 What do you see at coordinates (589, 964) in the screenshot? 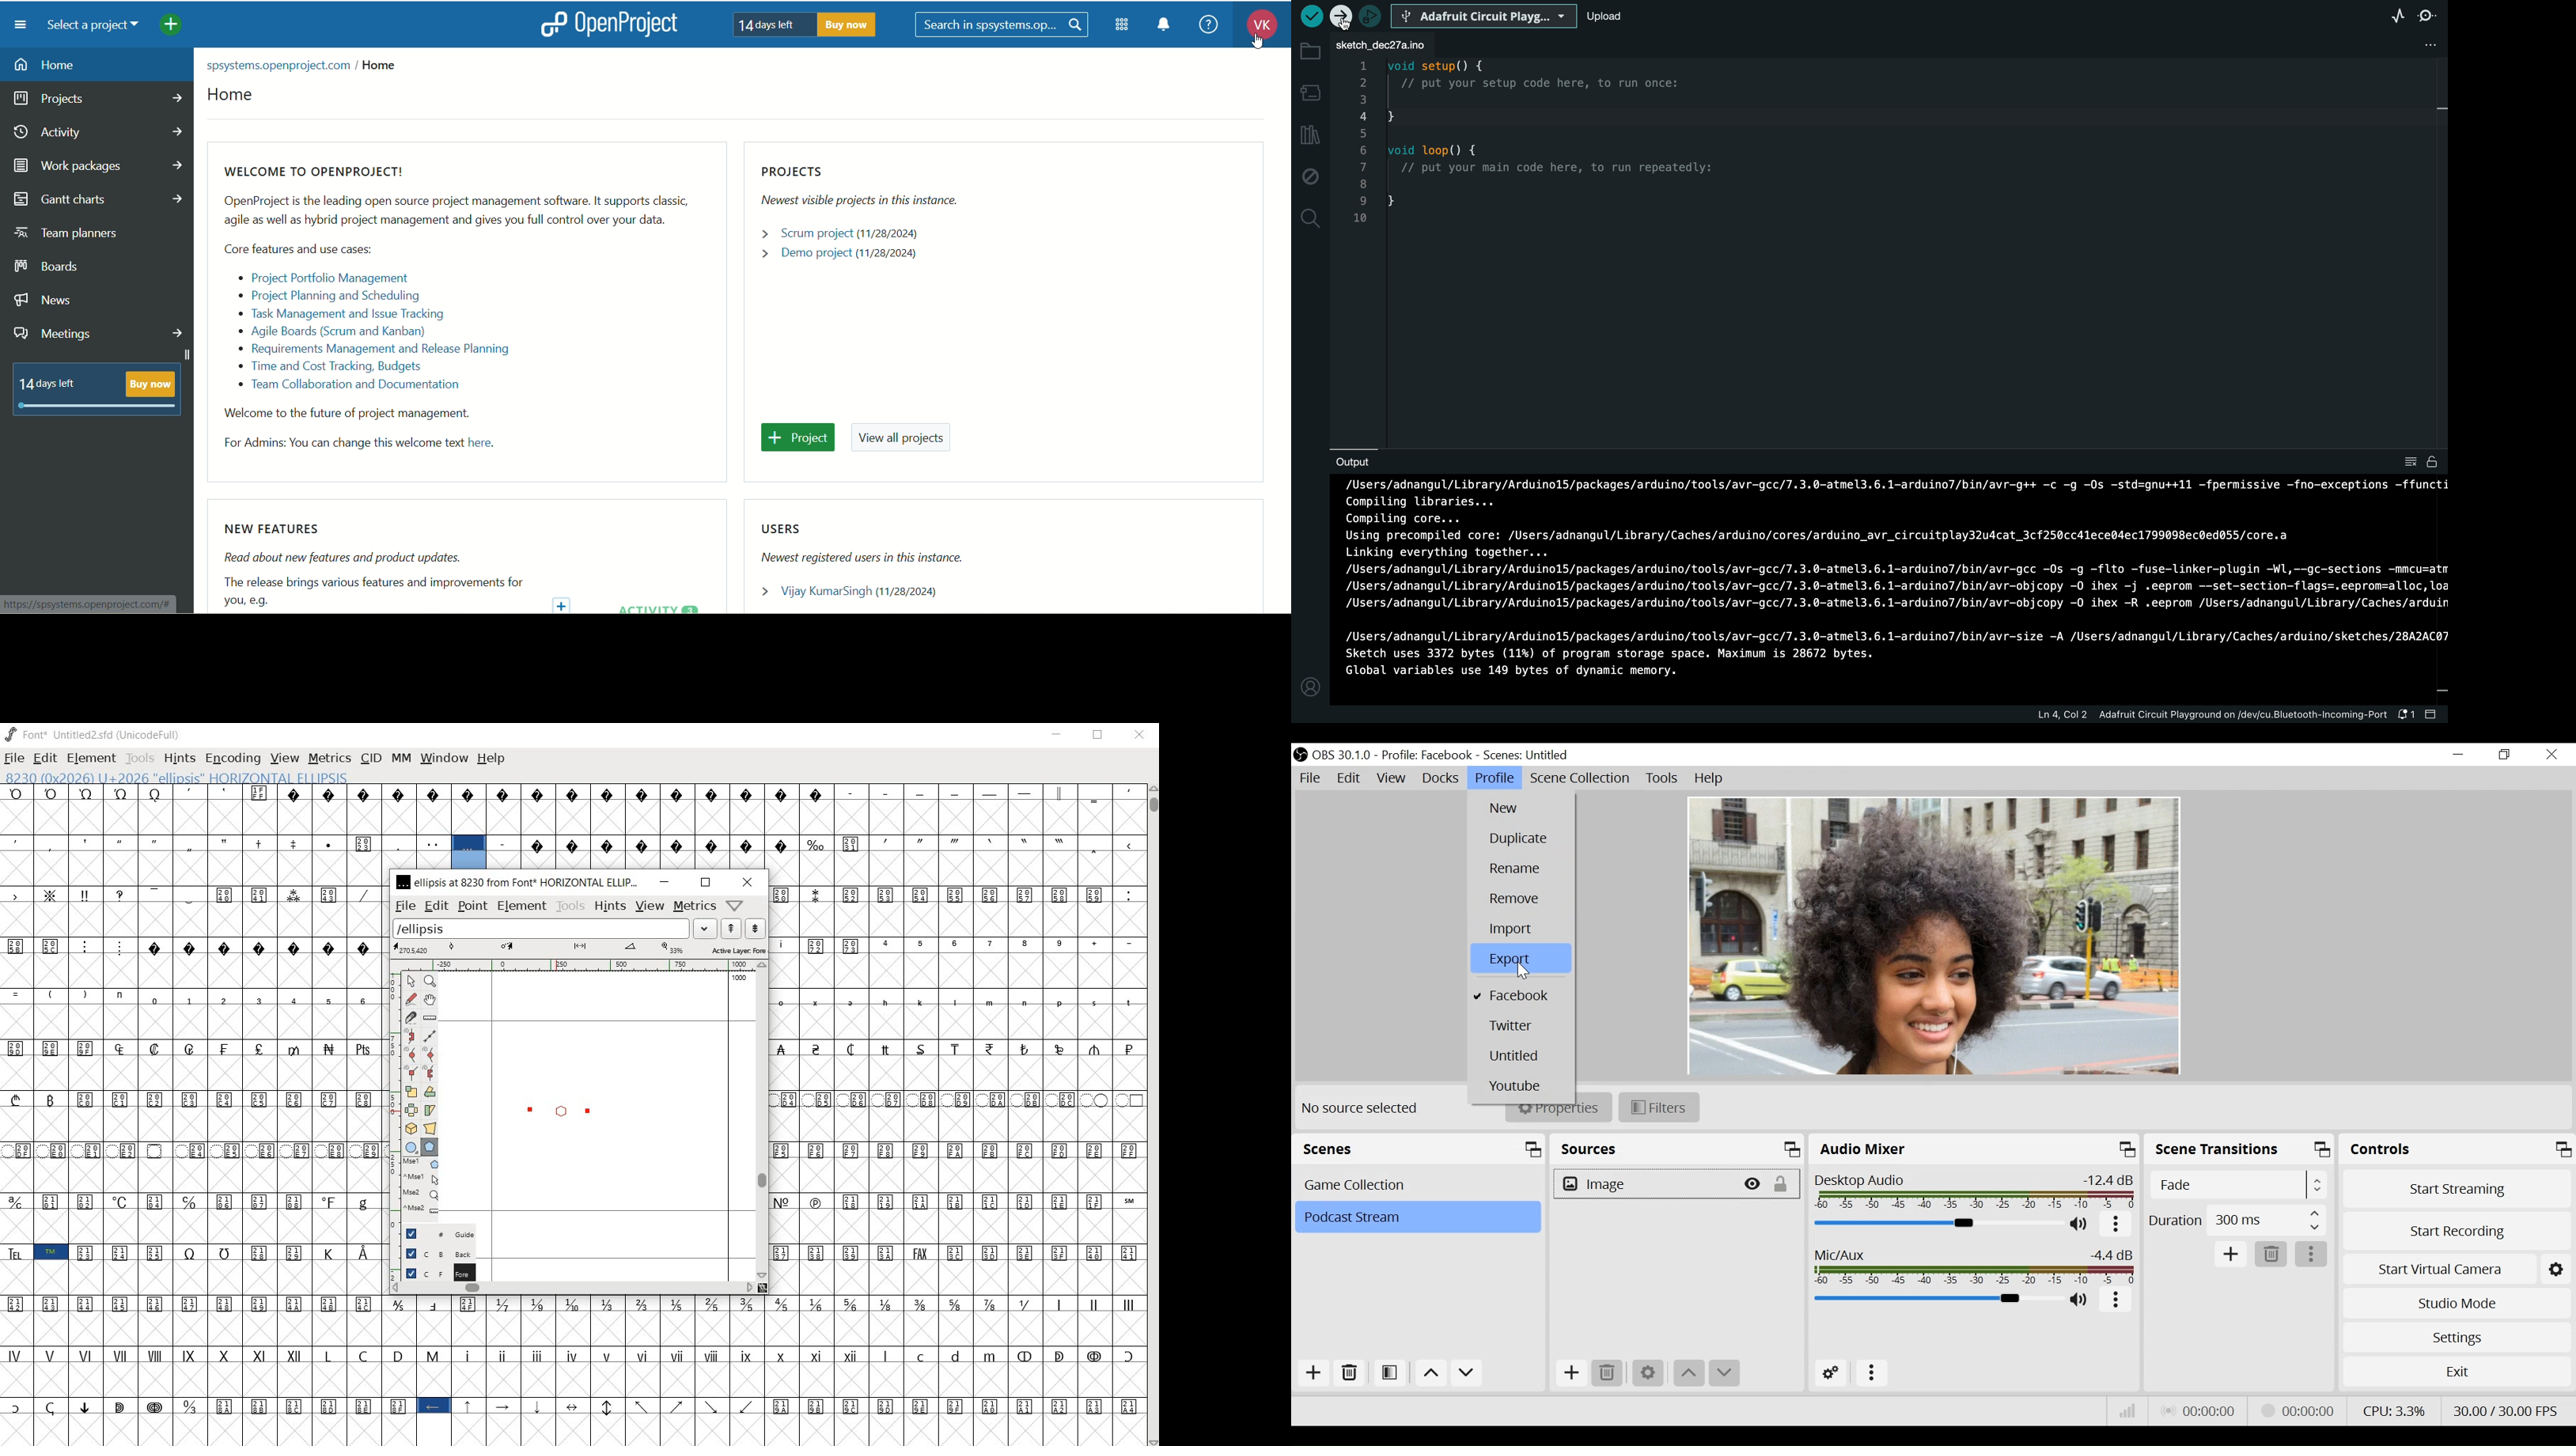
I see `ruler` at bounding box center [589, 964].